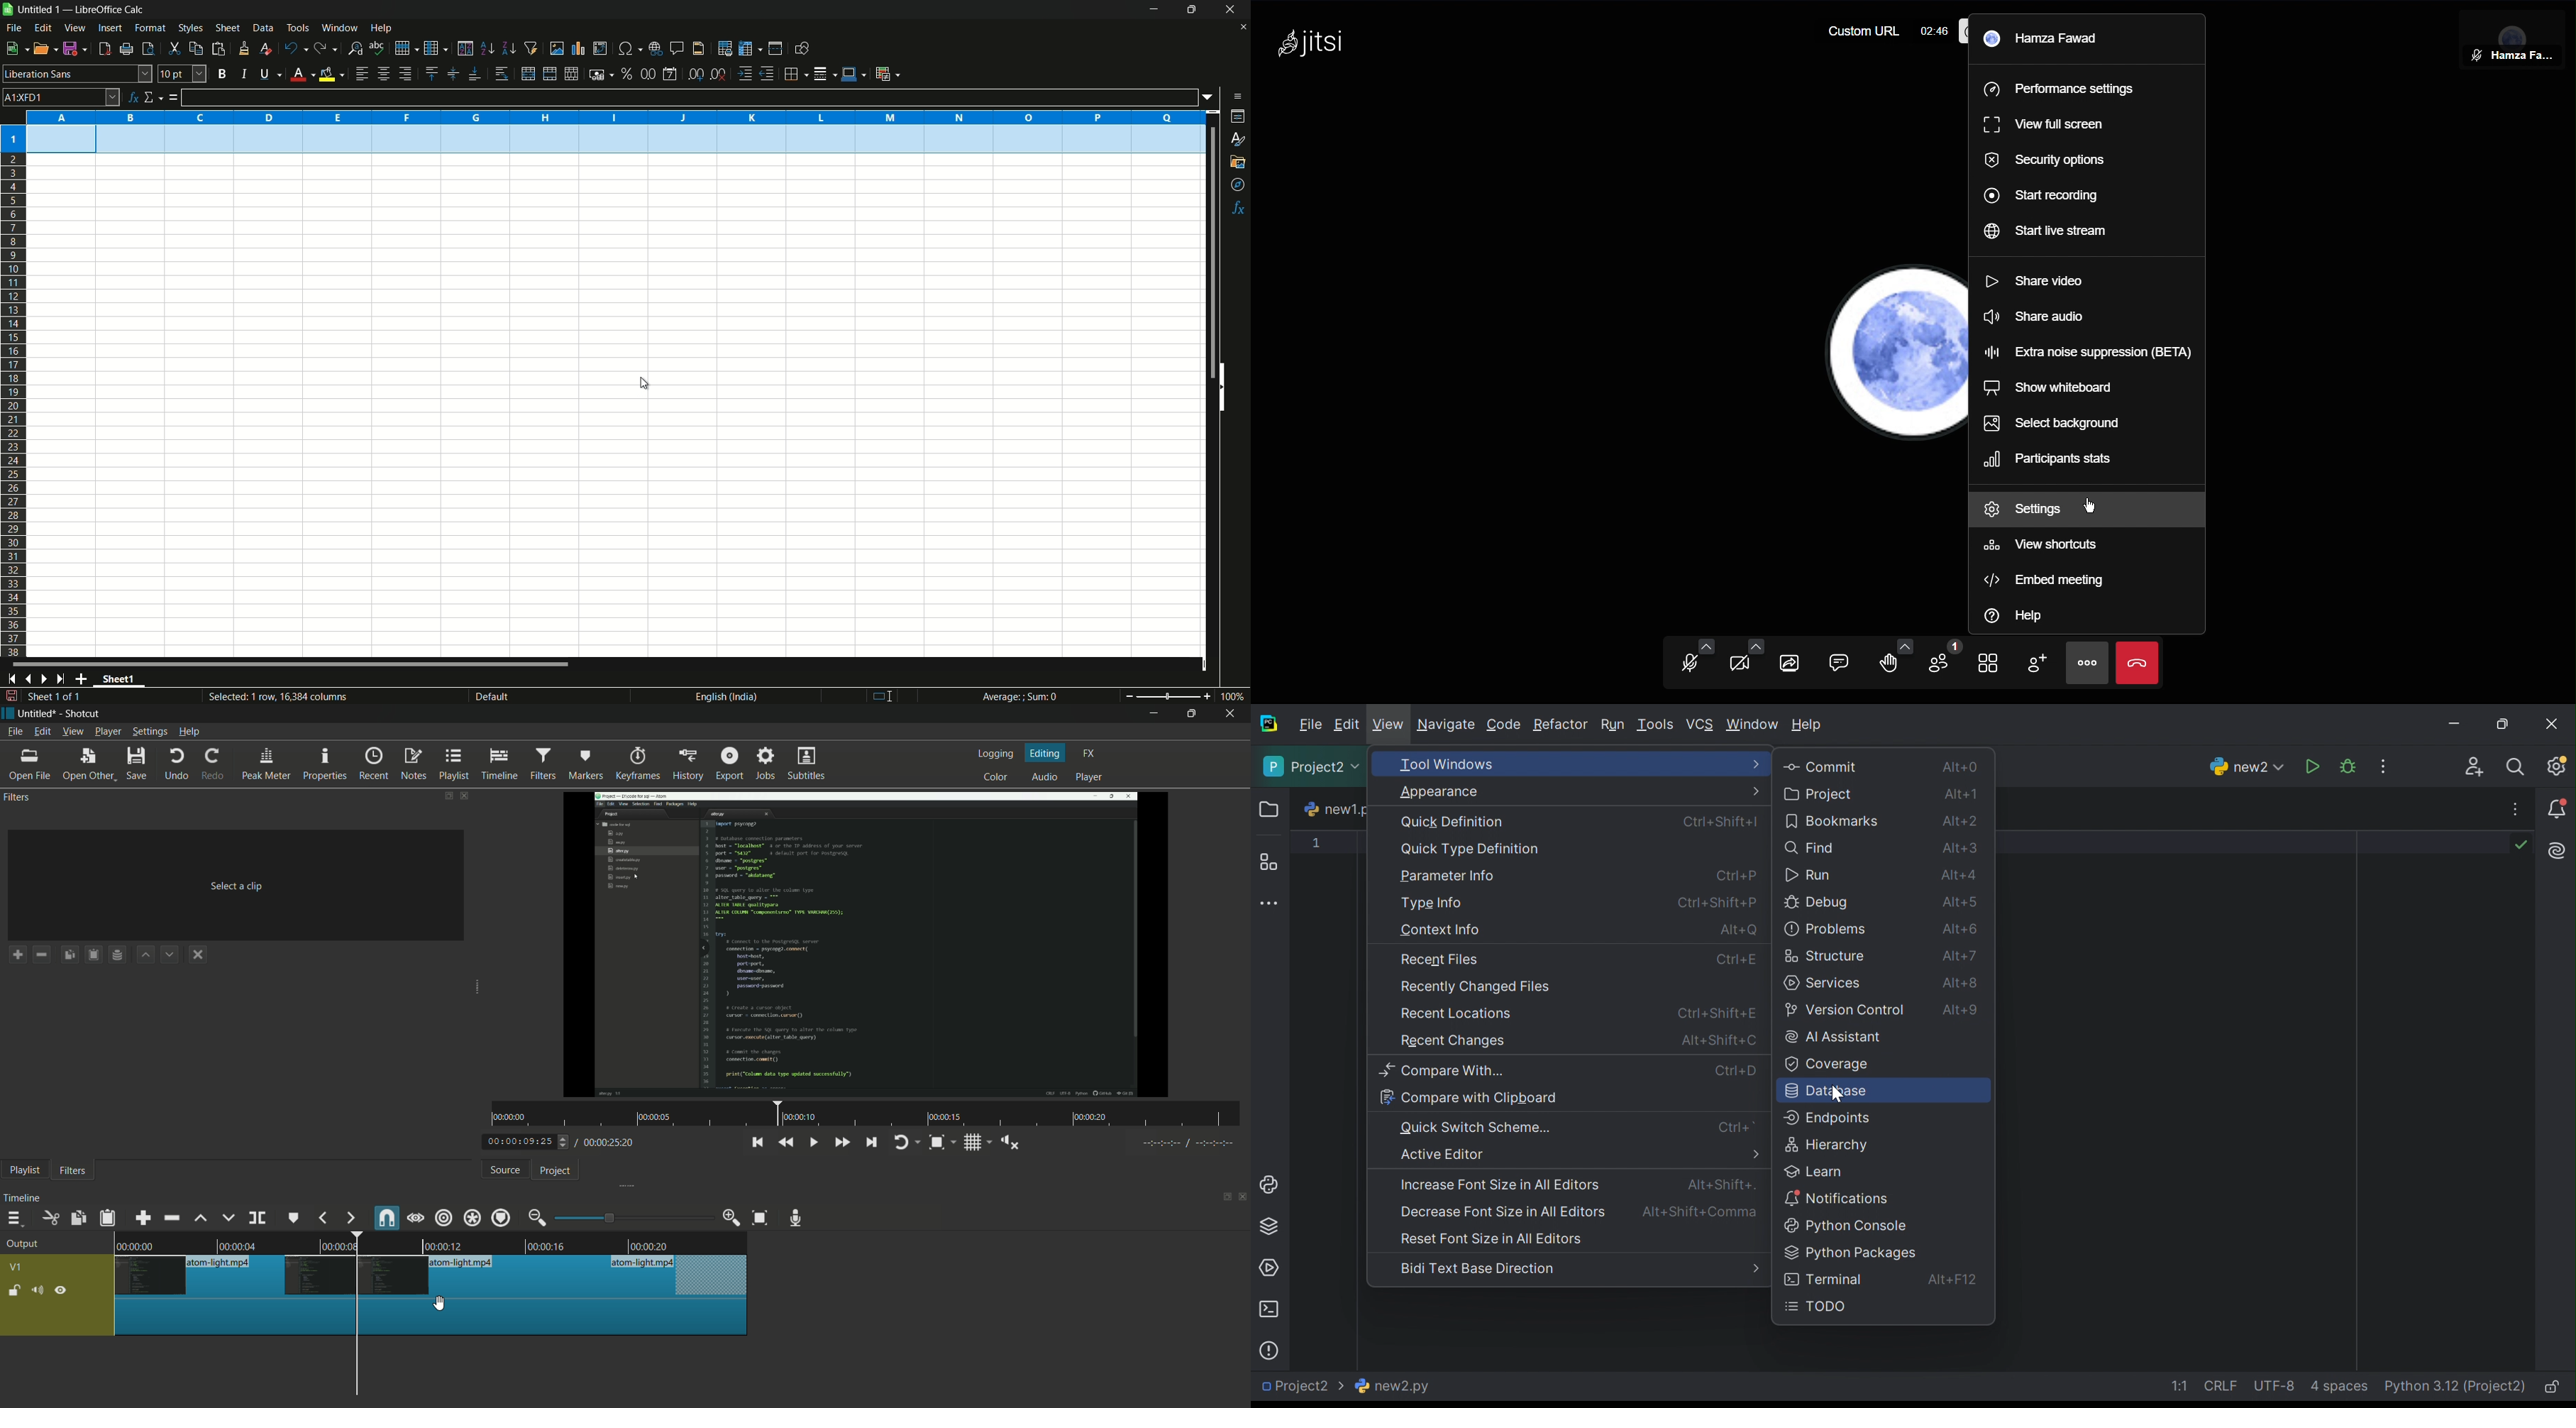  Describe the element at coordinates (108, 731) in the screenshot. I see `player menu` at that location.